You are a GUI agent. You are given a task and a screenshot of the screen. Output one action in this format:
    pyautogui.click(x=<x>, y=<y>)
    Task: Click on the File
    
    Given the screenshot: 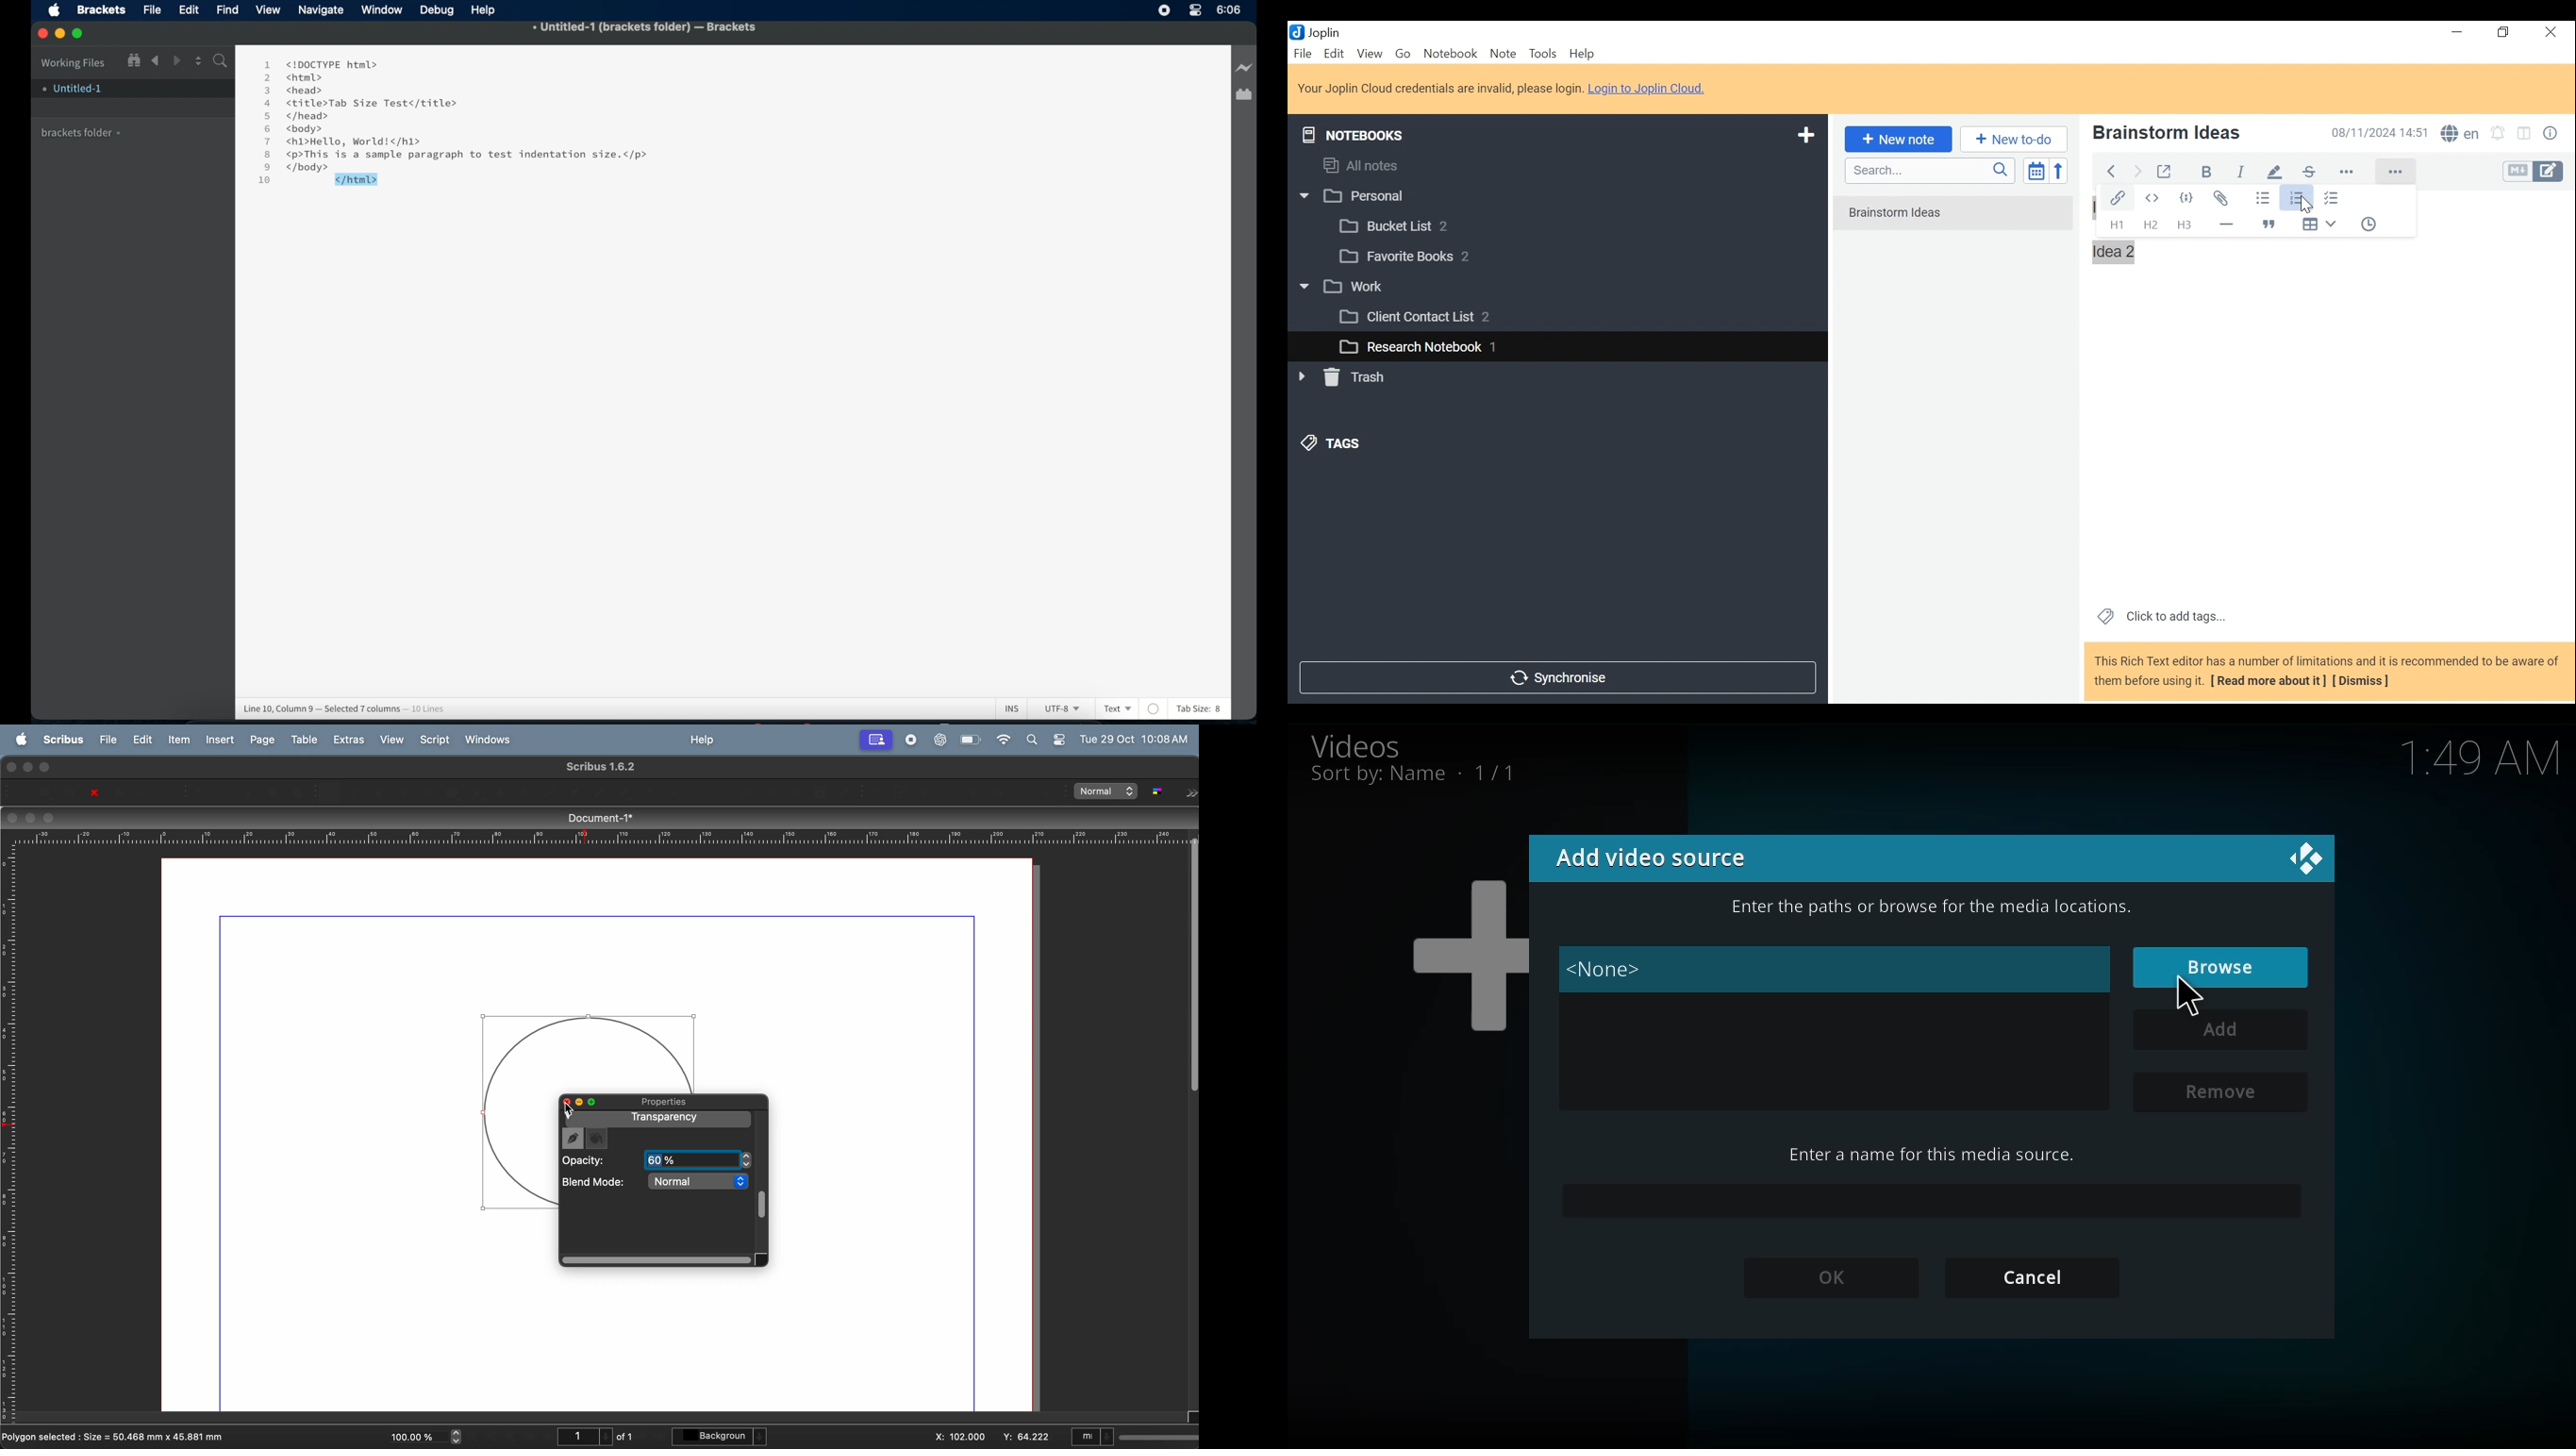 What is the action you would take?
    pyautogui.click(x=1304, y=53)
    